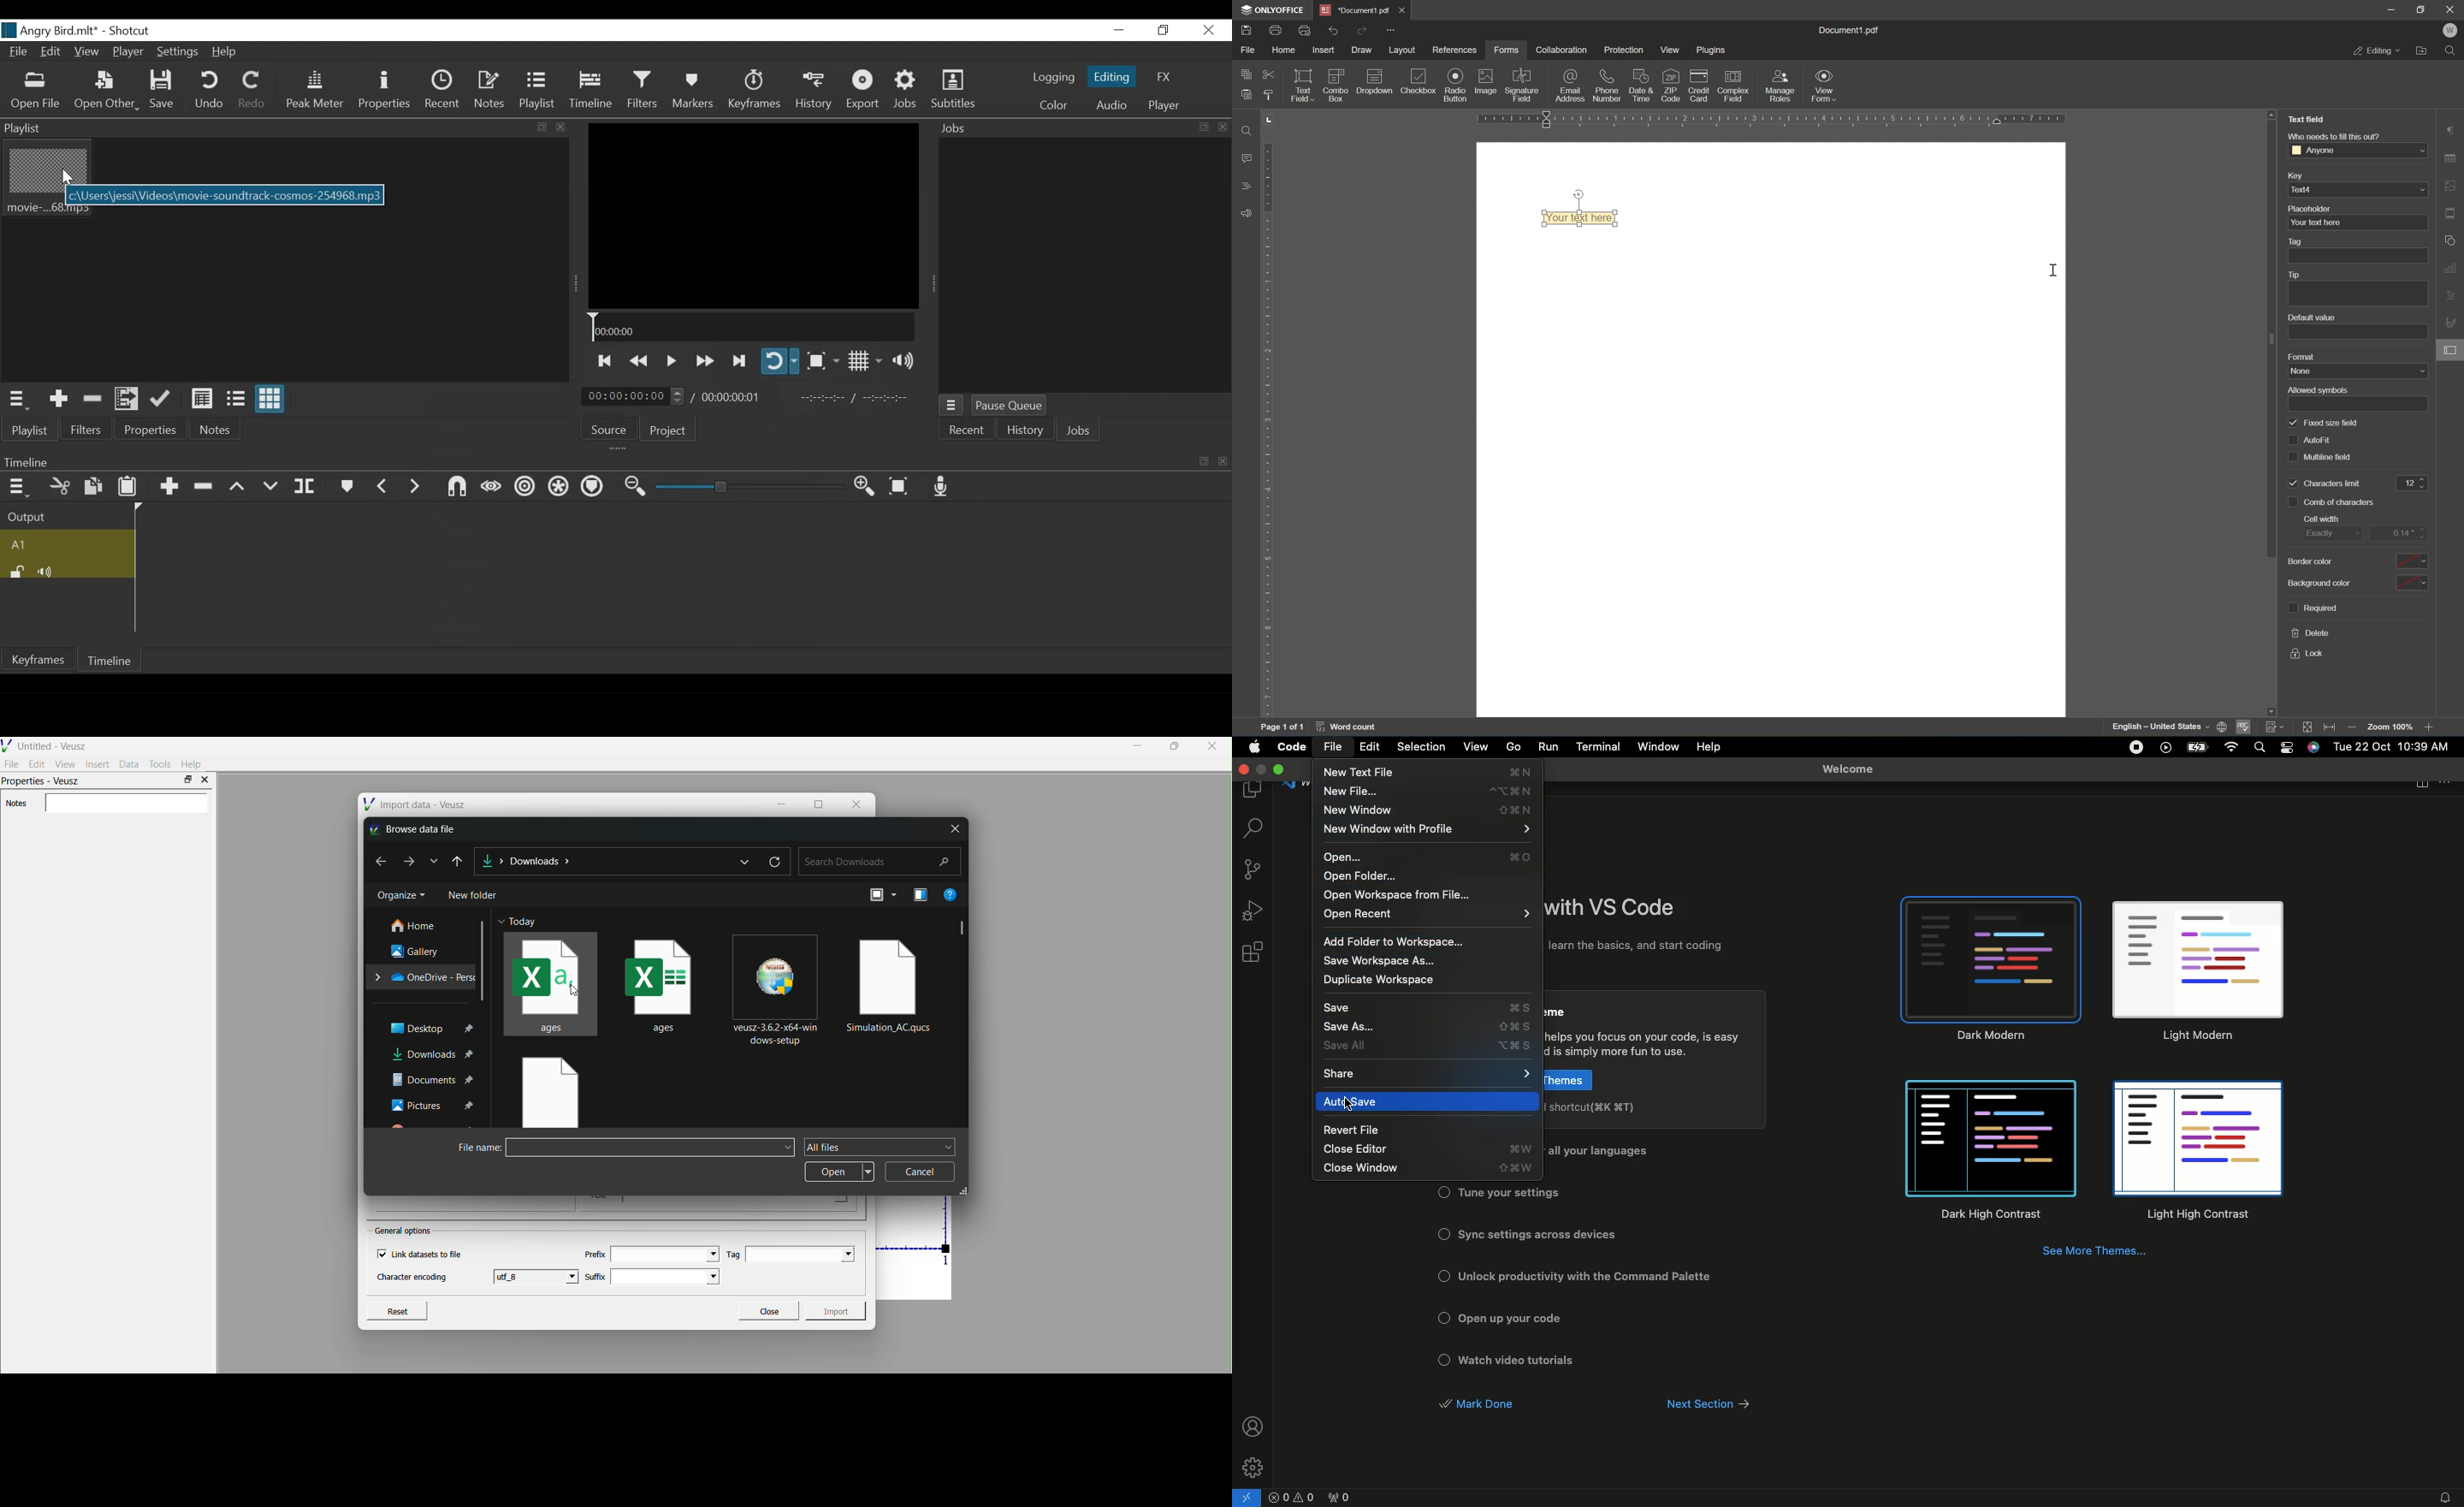 The image size is (2464, 1512). I want to click on checkbox, so click(2292, 457).